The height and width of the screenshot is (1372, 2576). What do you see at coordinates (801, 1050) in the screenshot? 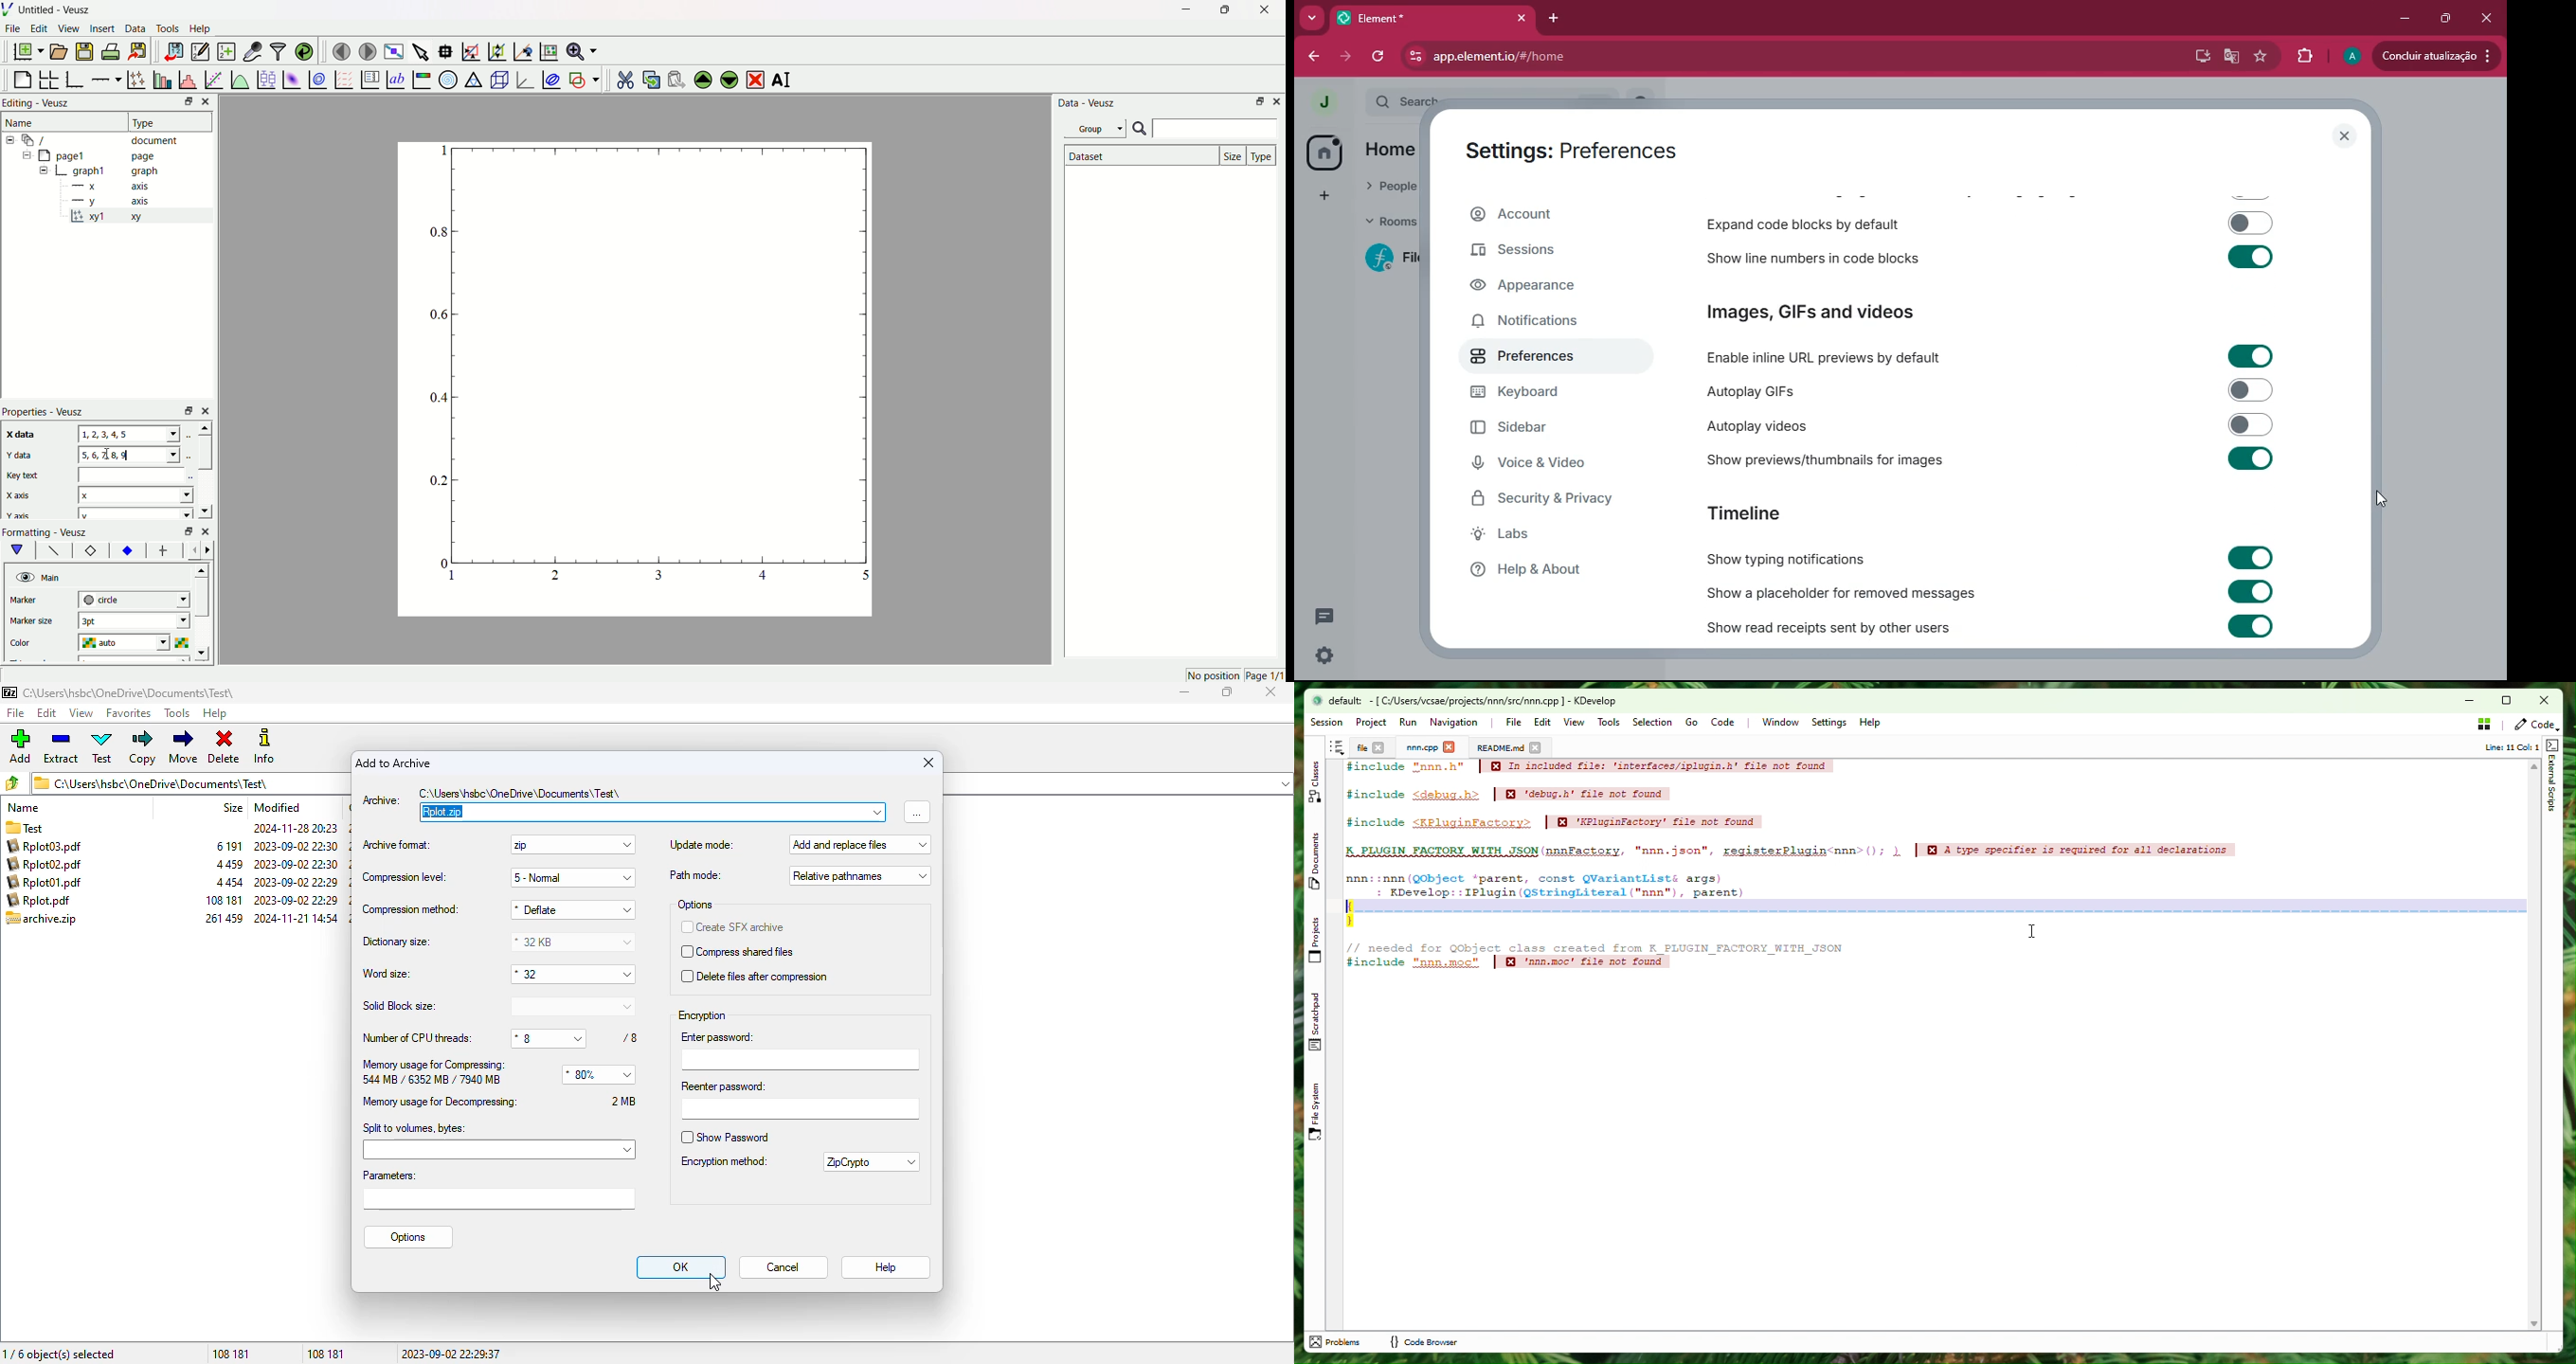
I see `enter password: ` at bounding box center [801, 1050].